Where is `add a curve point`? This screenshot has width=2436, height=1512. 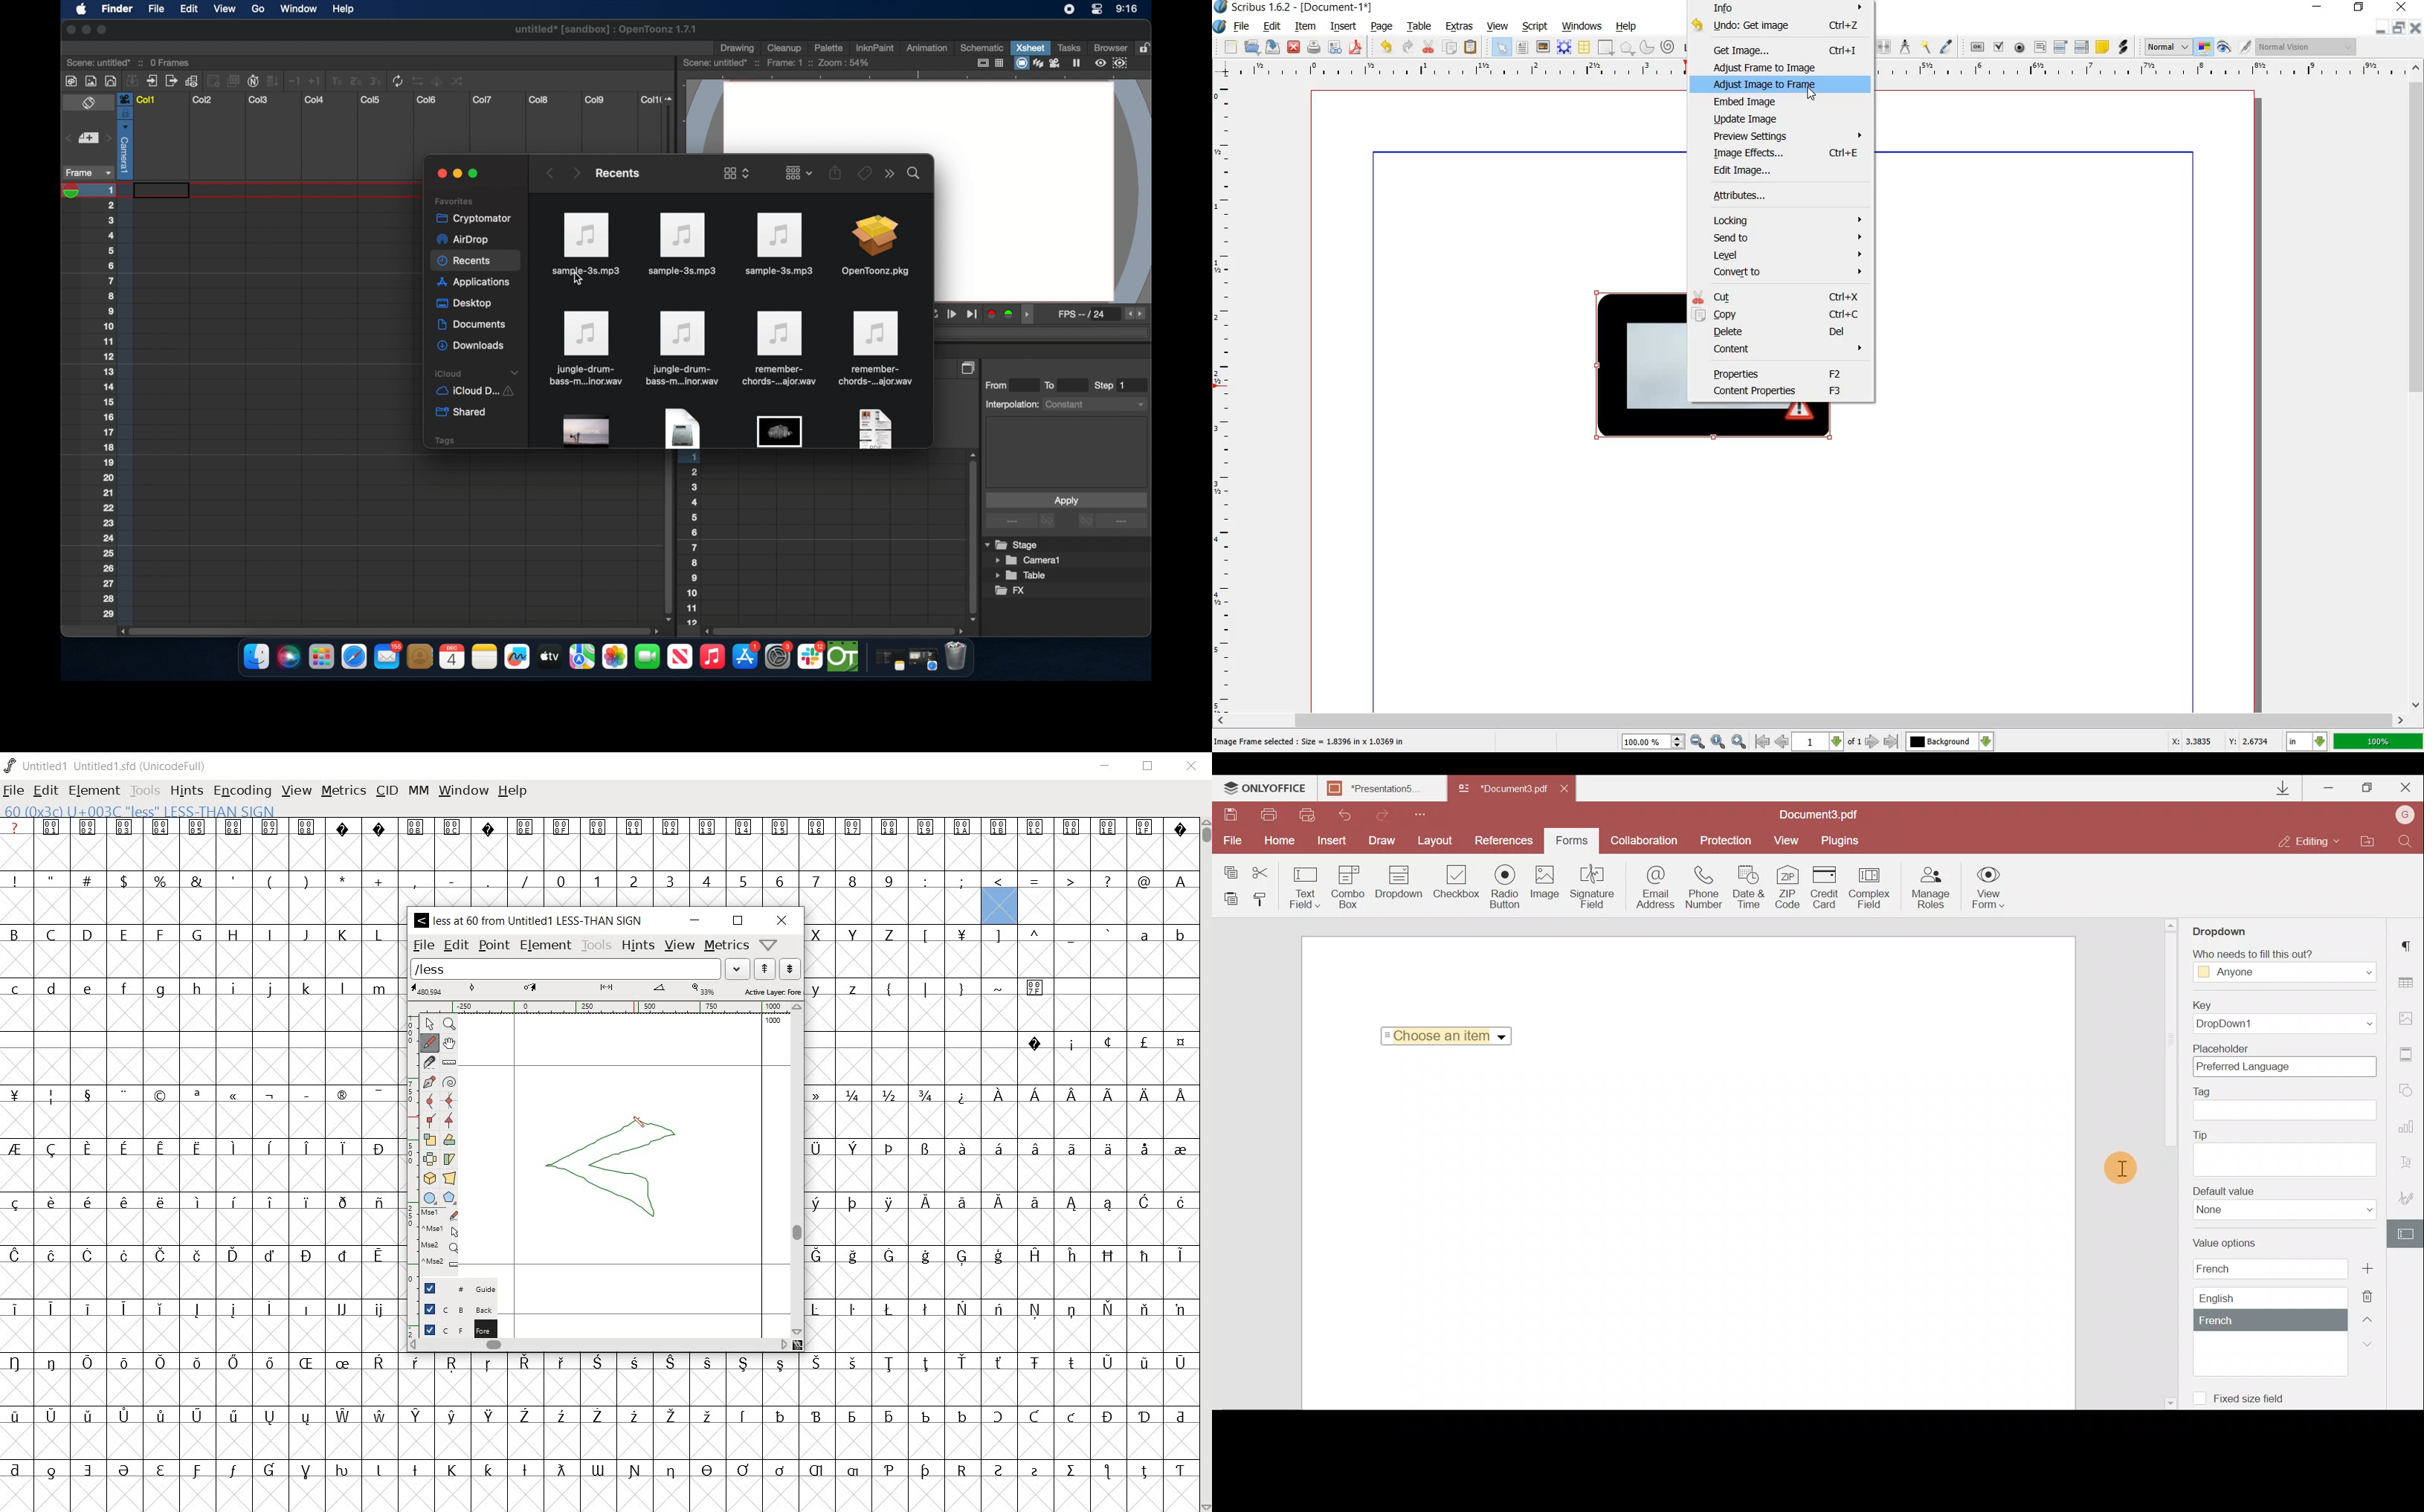
add a curve point is located at coordinates (429, 1099).